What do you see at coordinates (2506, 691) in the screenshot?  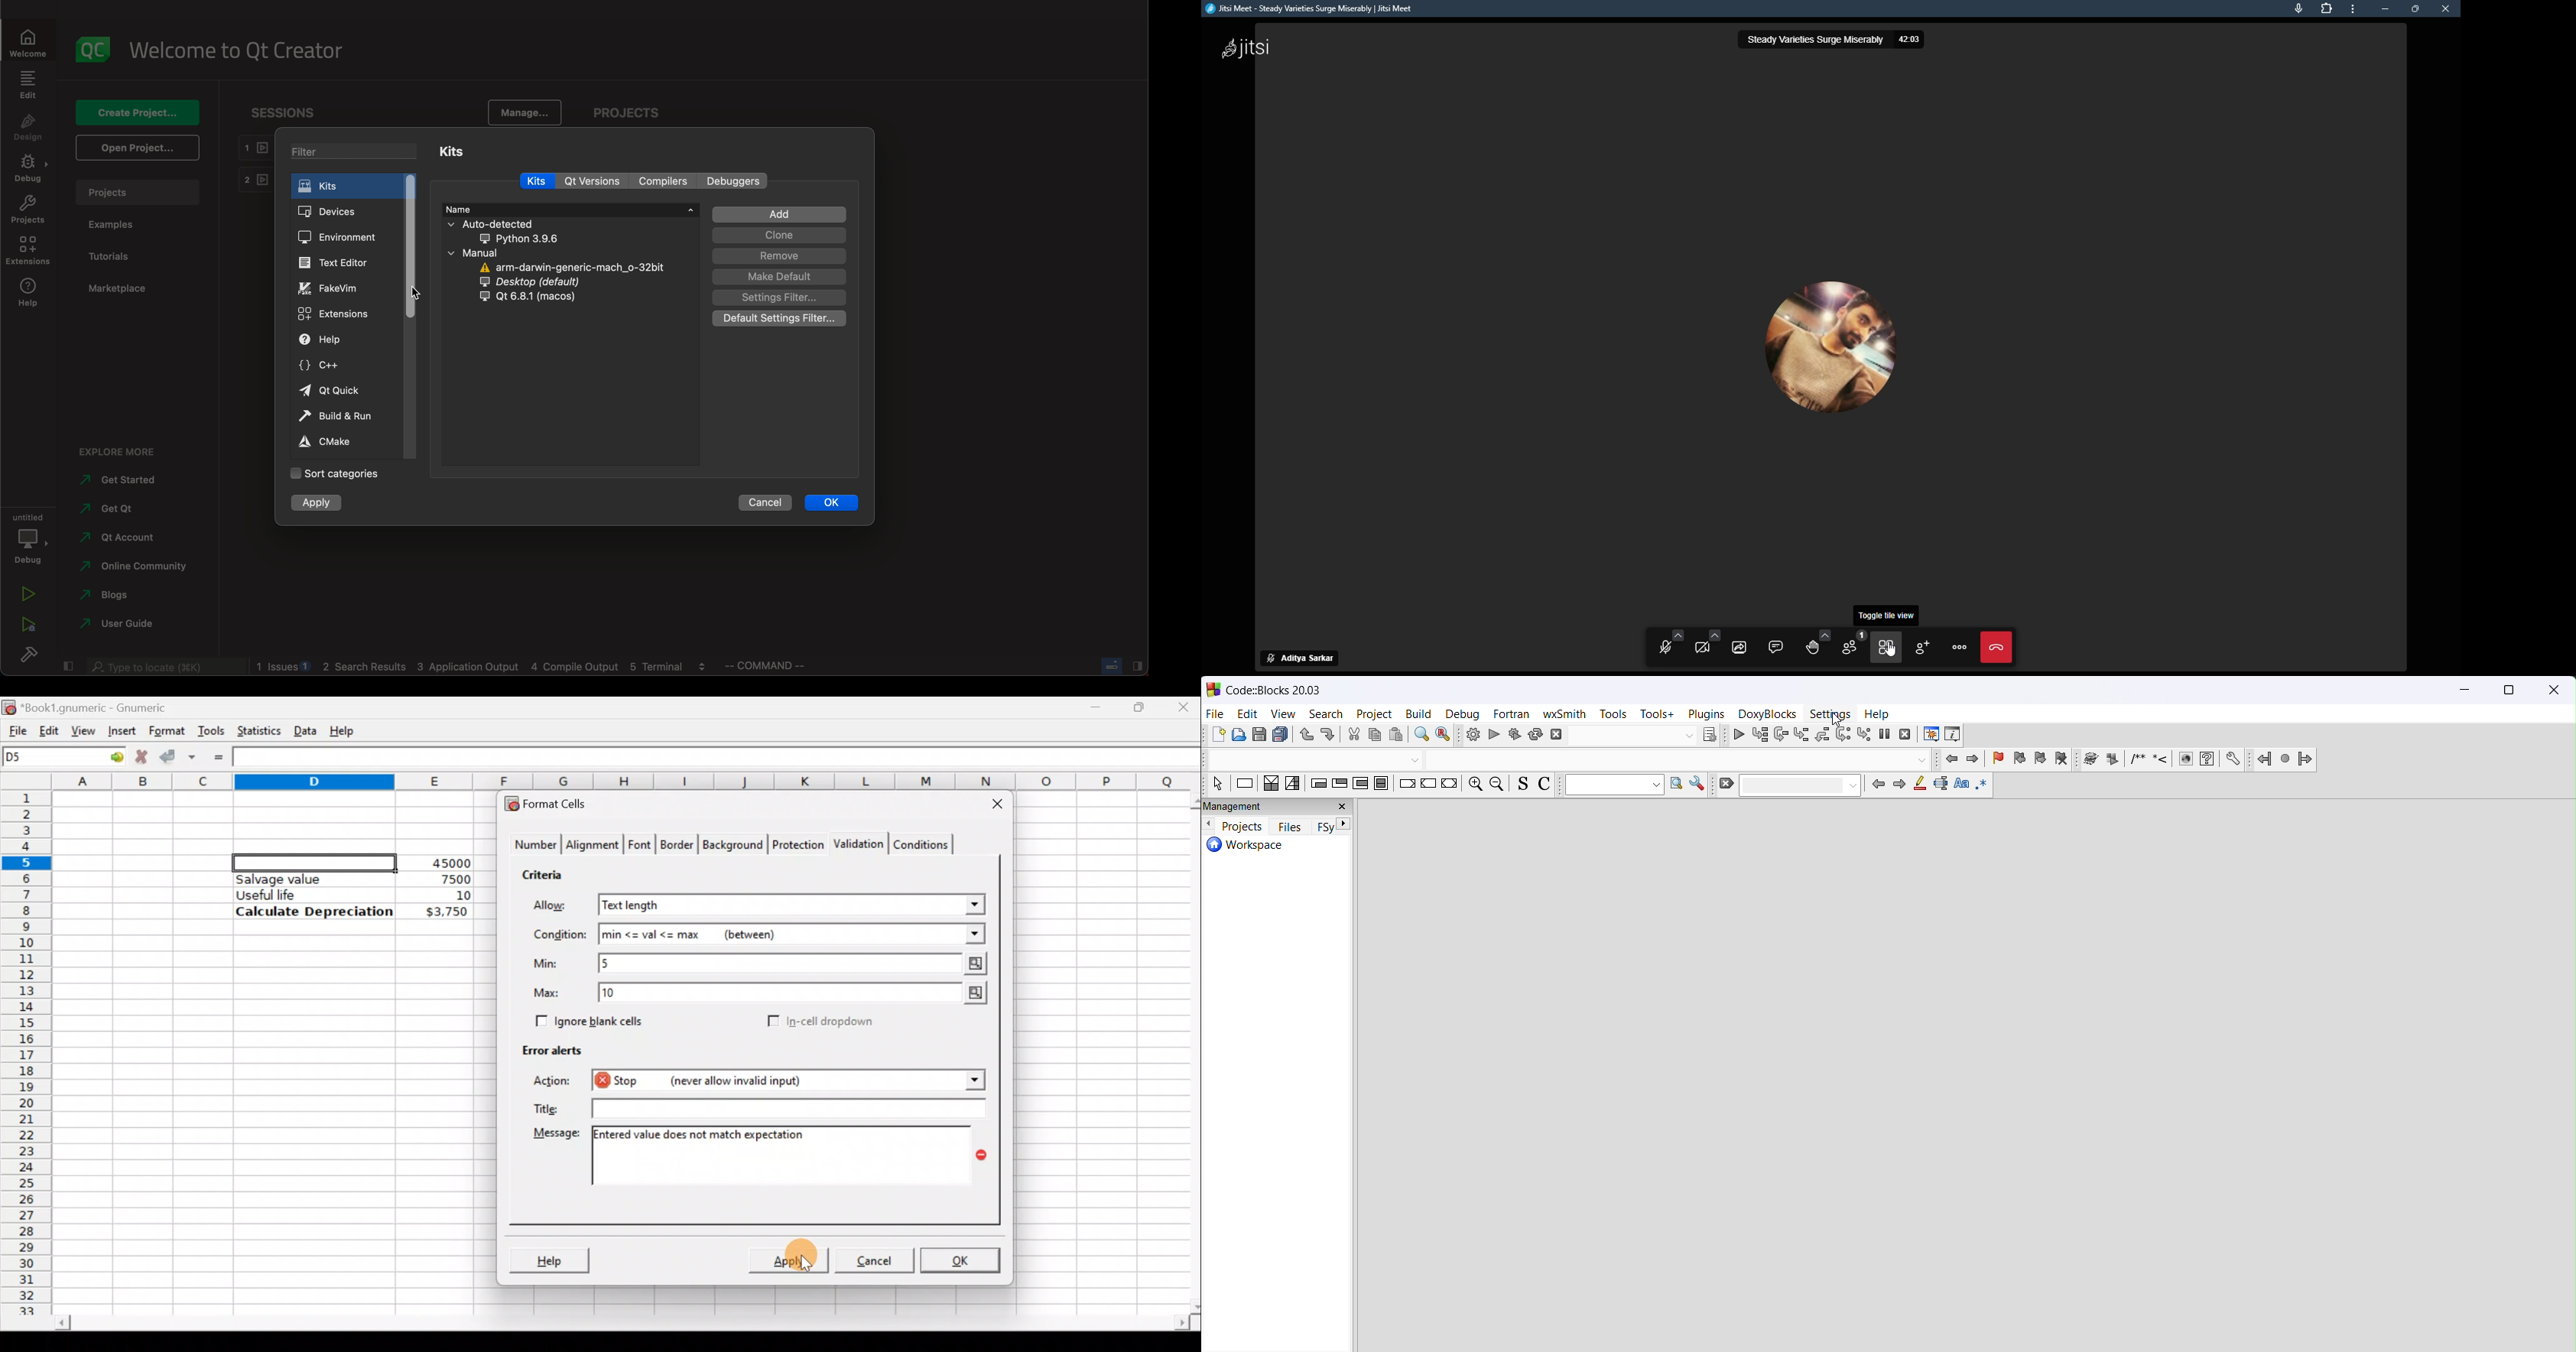 I see `maximize` at bounding box center [2506, 691].